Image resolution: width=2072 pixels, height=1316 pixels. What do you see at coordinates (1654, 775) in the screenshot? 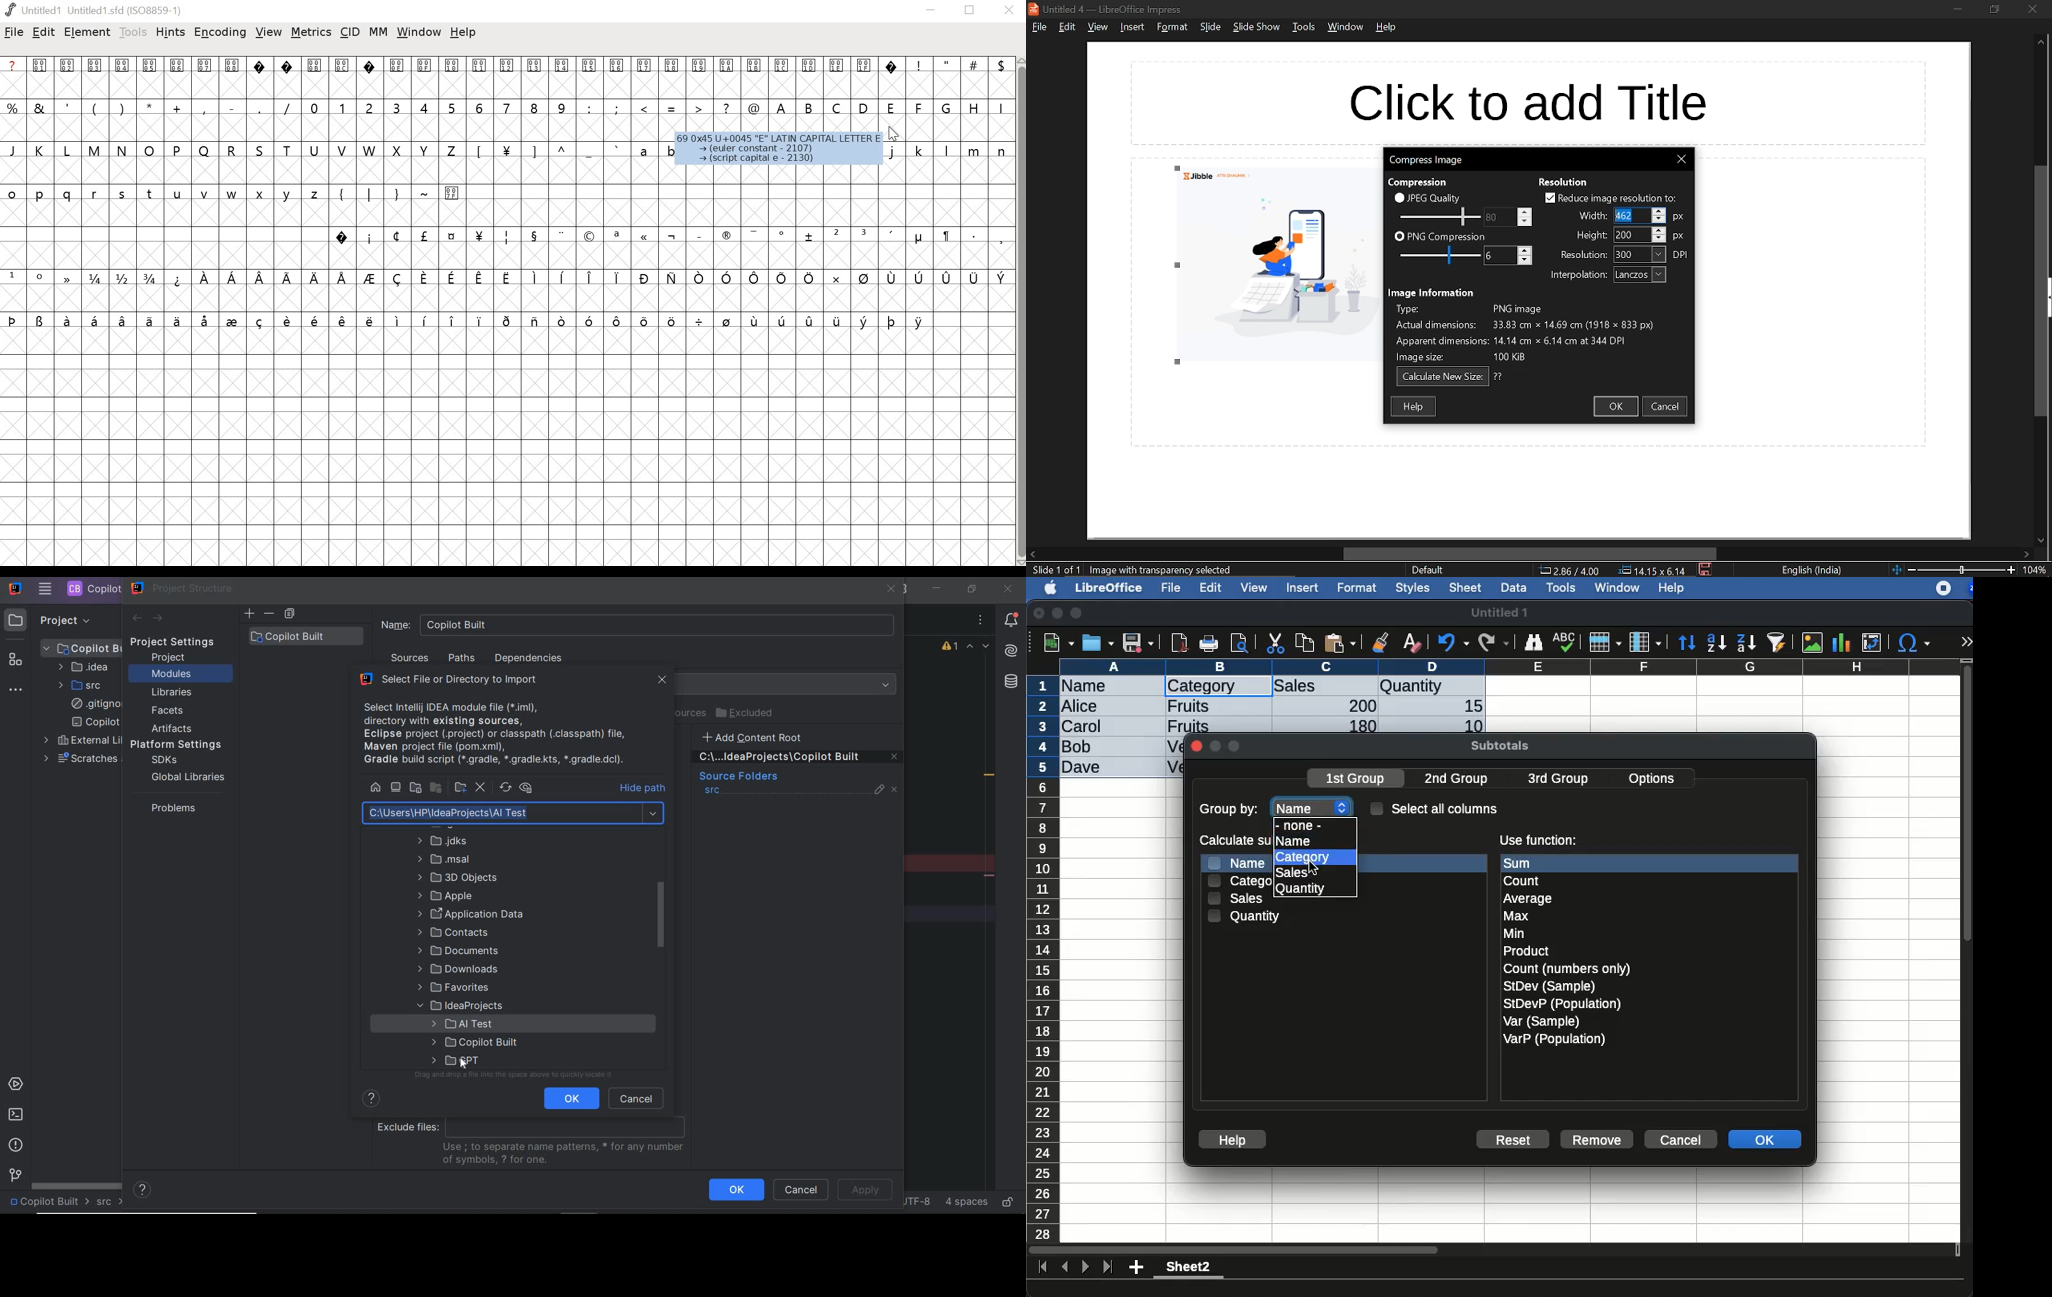
I see `options ` at bounding box center [1654, 775].